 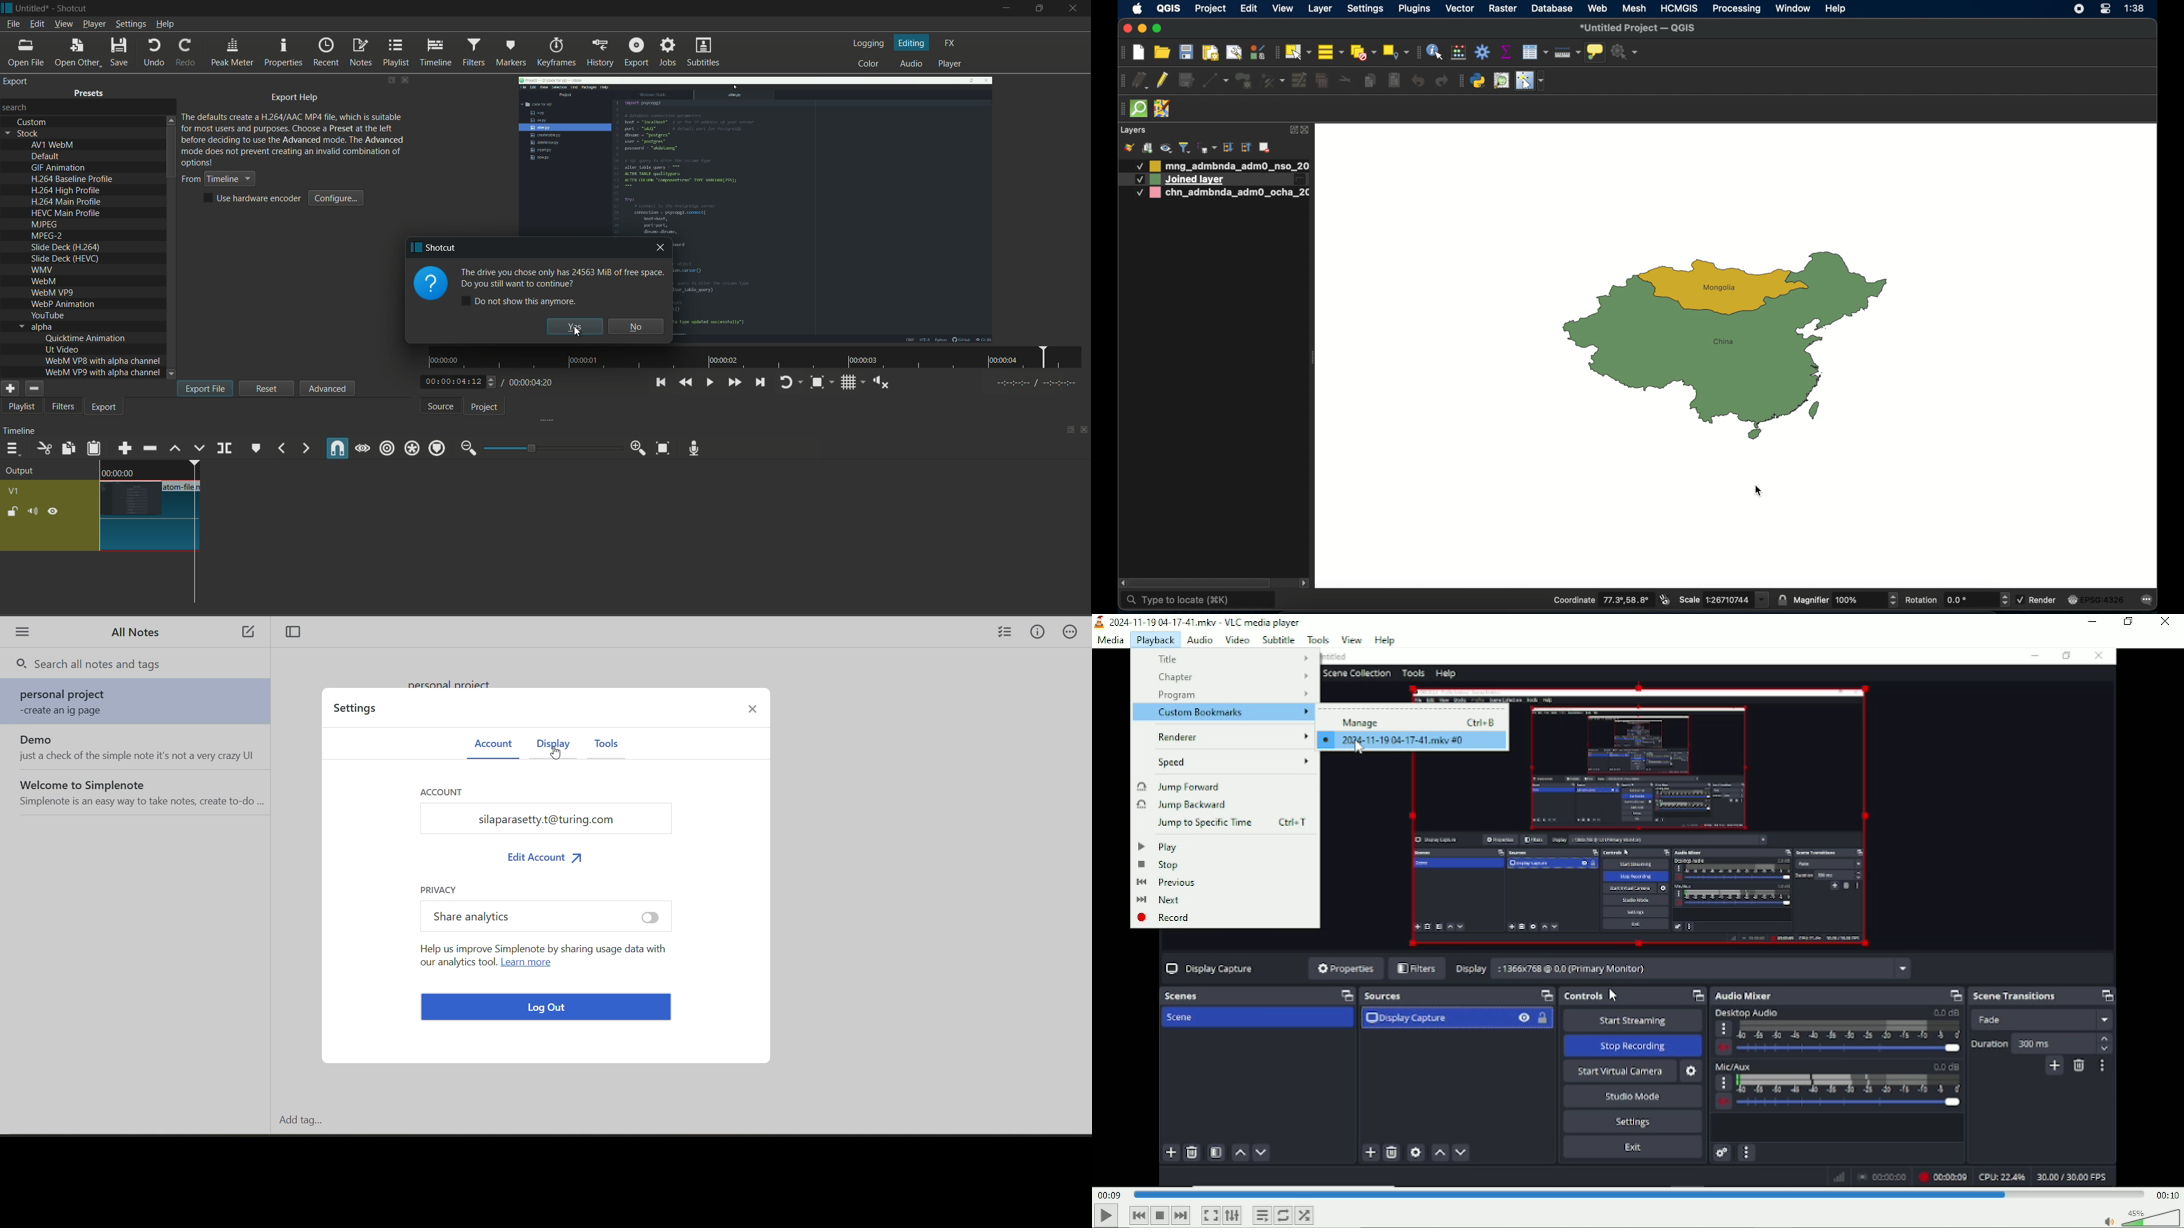 What do you see at coordinates (1346, 80) in the screenshot?
I see `cut features` at bounding box center [1346, 80].